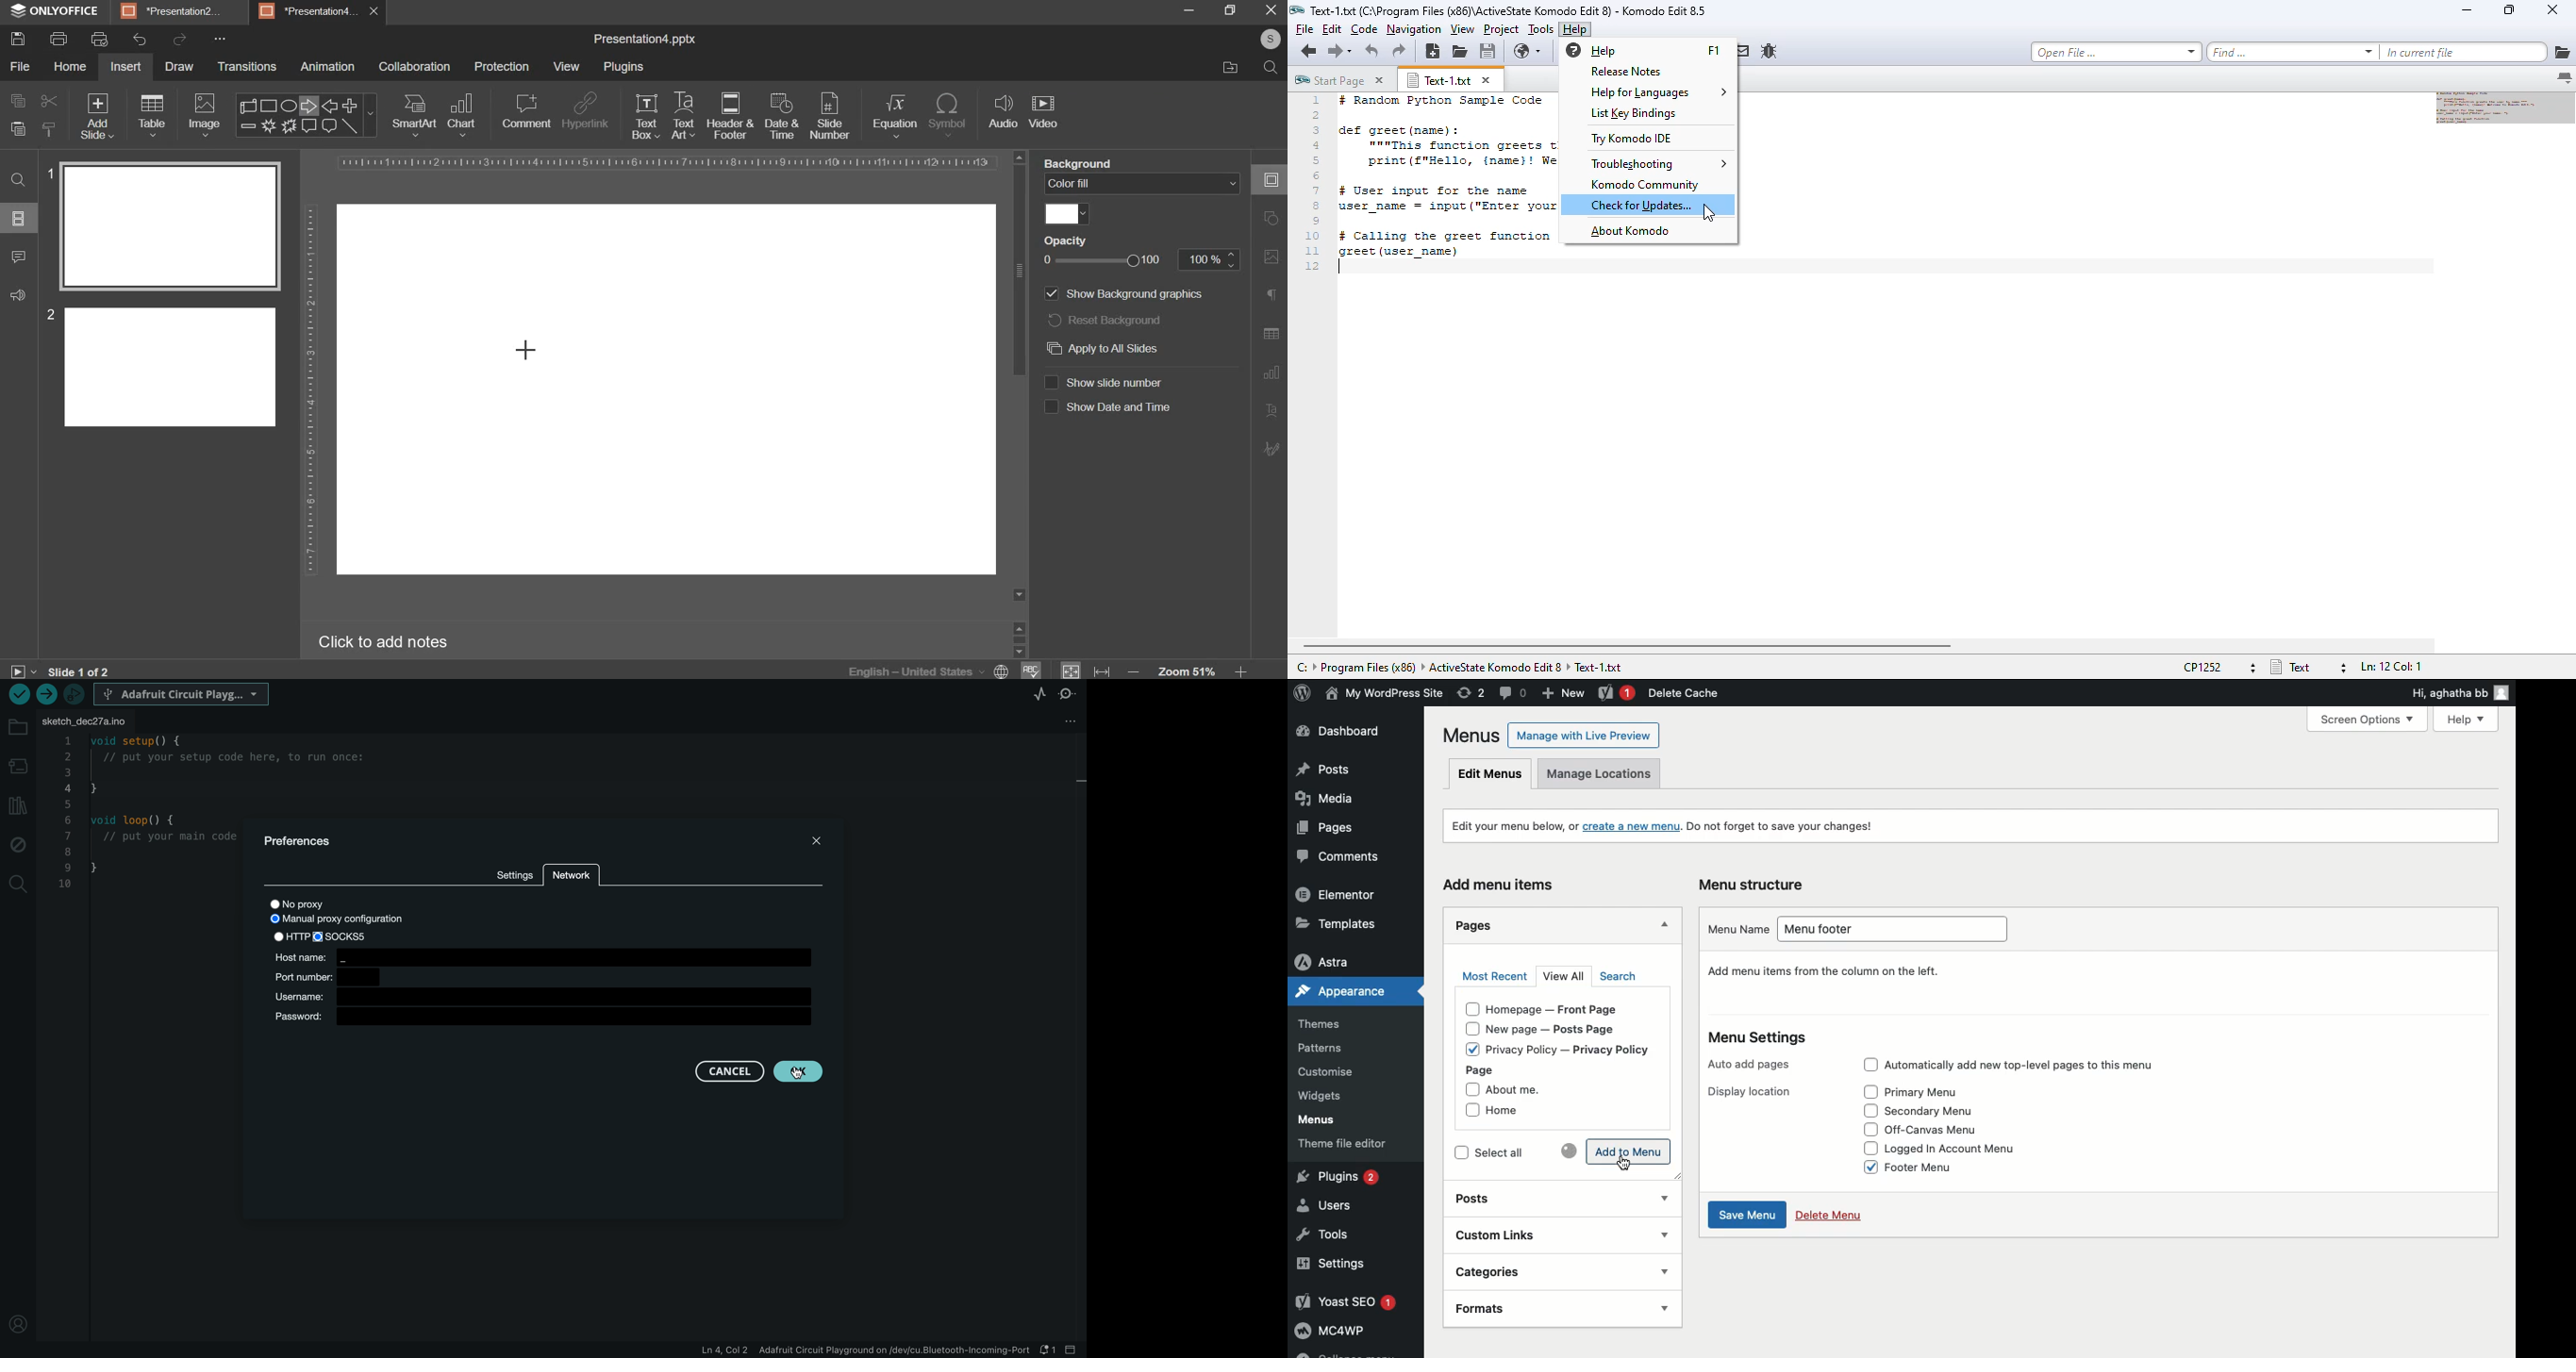 This screenshot has height=1372, width=2576. What do you see at coordinates (1143, 259) in the screenshot?
I see `opacity` at bounding box center [1143, 259].